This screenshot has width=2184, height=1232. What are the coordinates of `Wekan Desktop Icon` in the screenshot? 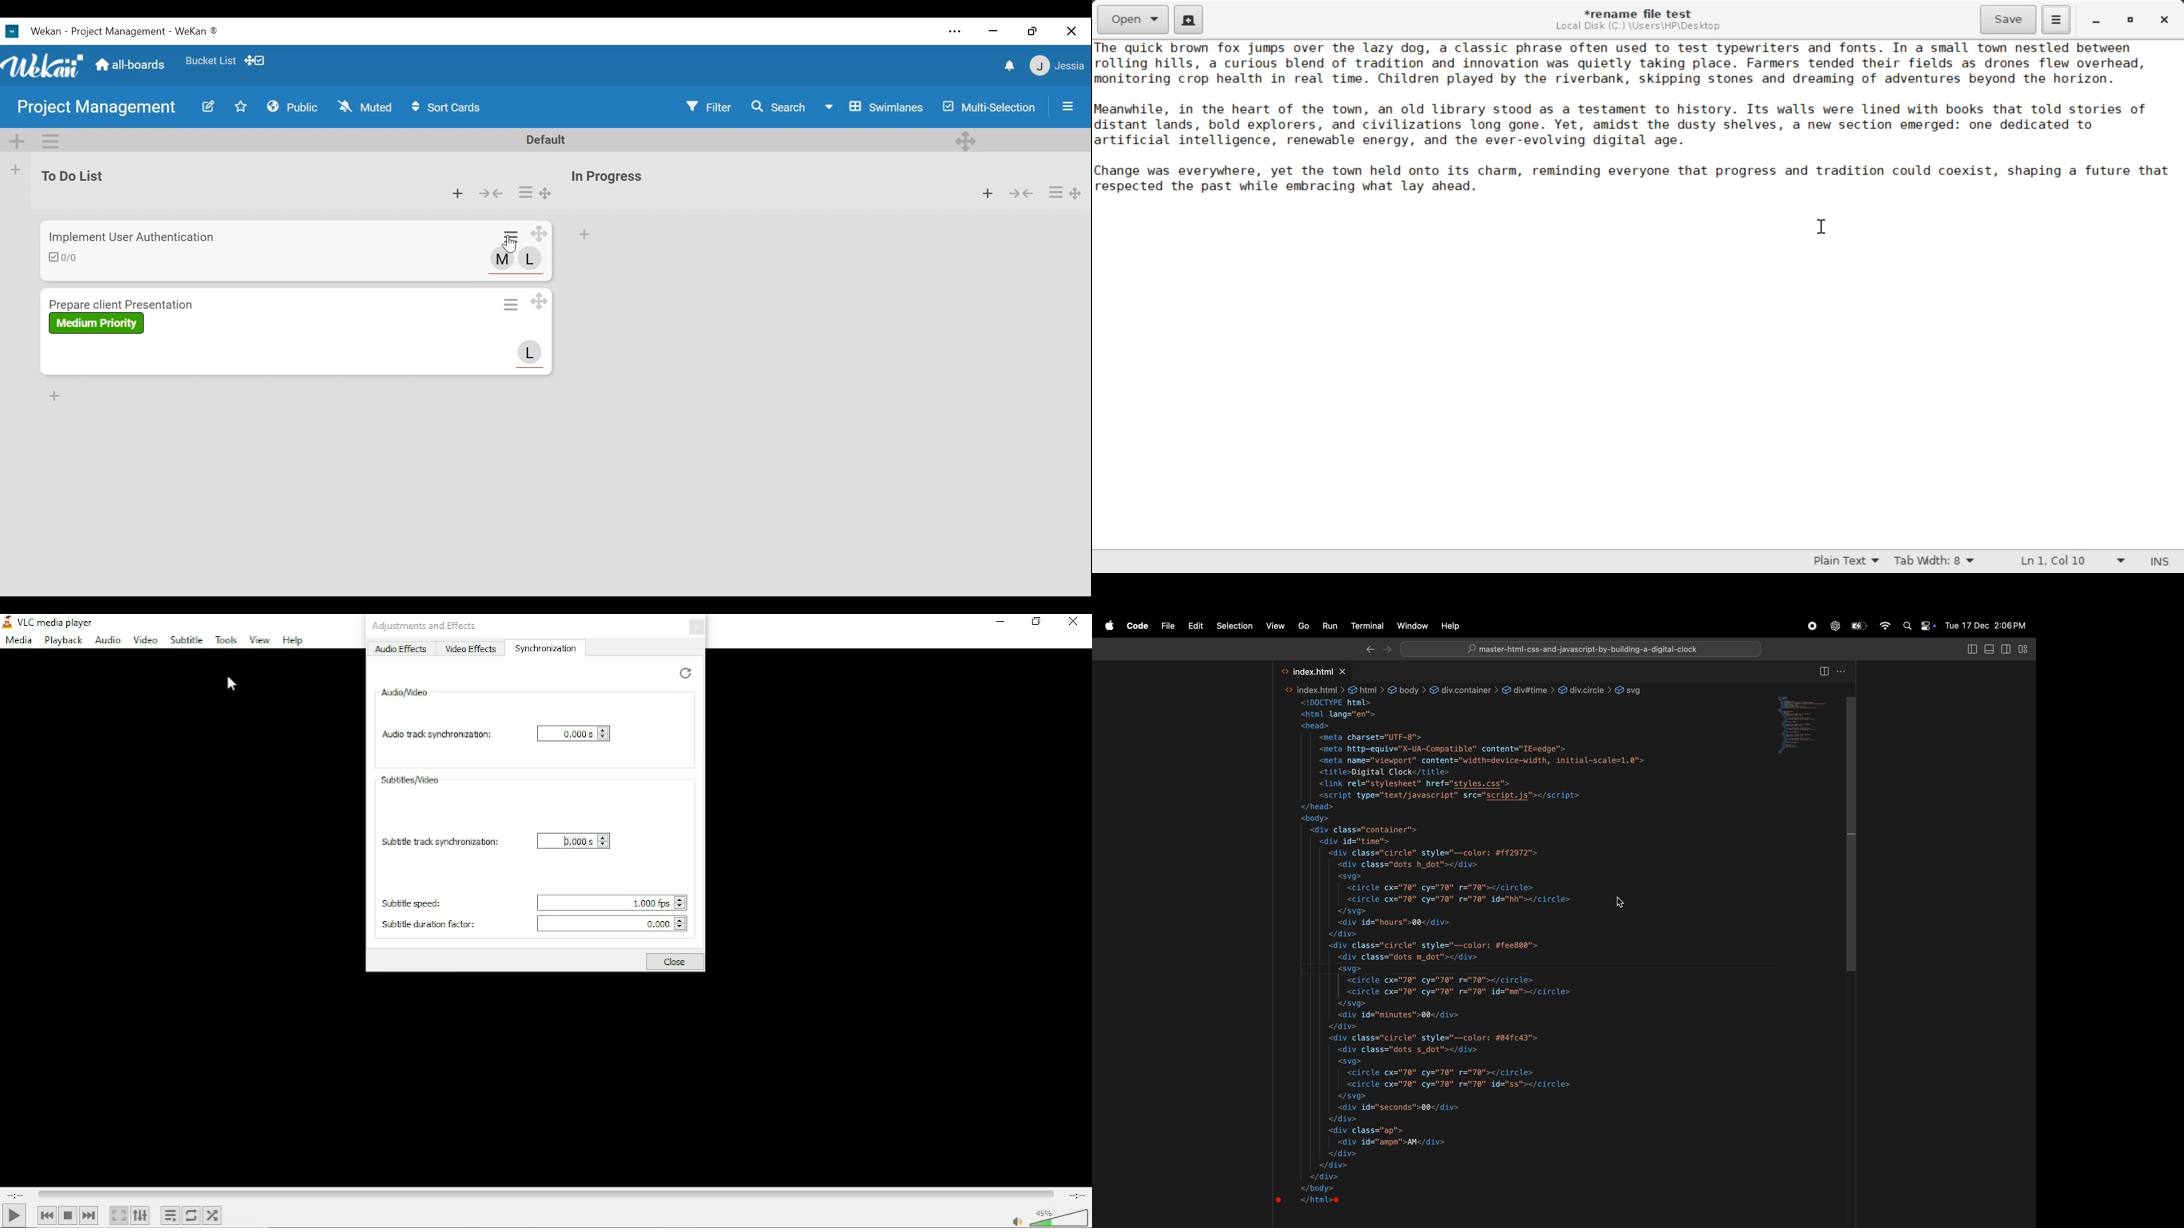 It's located at (117, 30).